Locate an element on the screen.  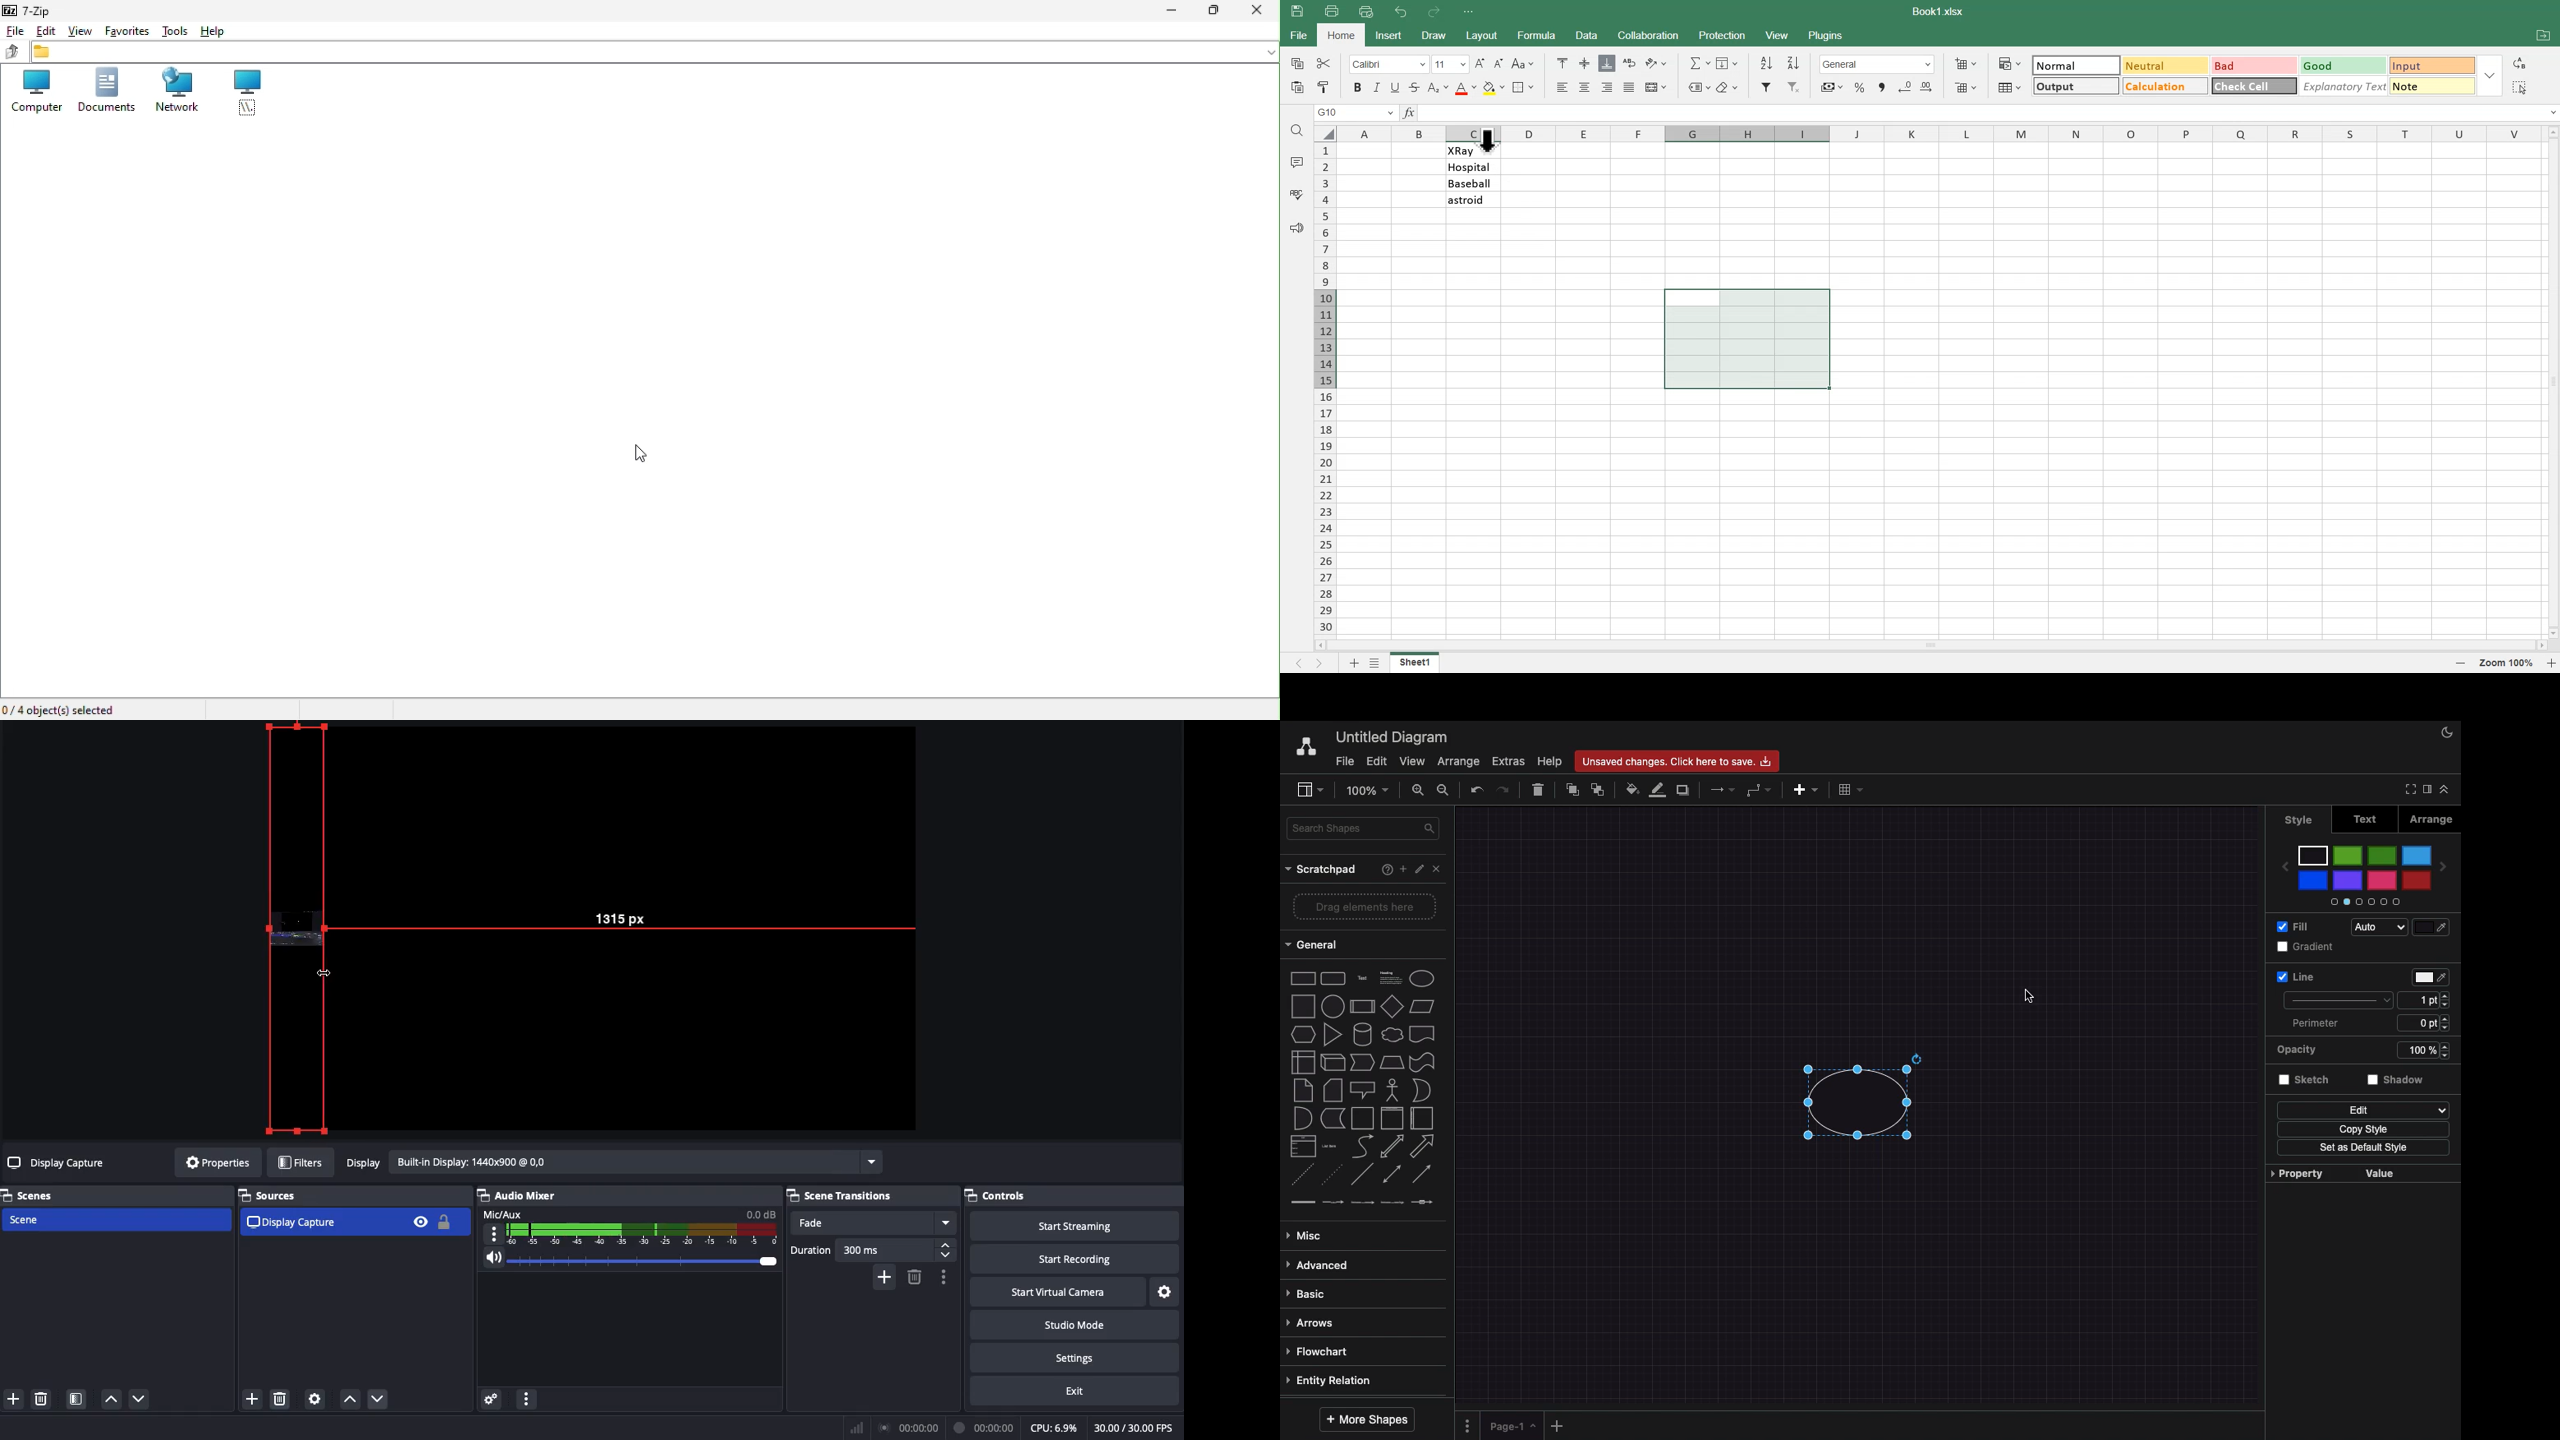
Named Range is located at coordinates (1696, 86).